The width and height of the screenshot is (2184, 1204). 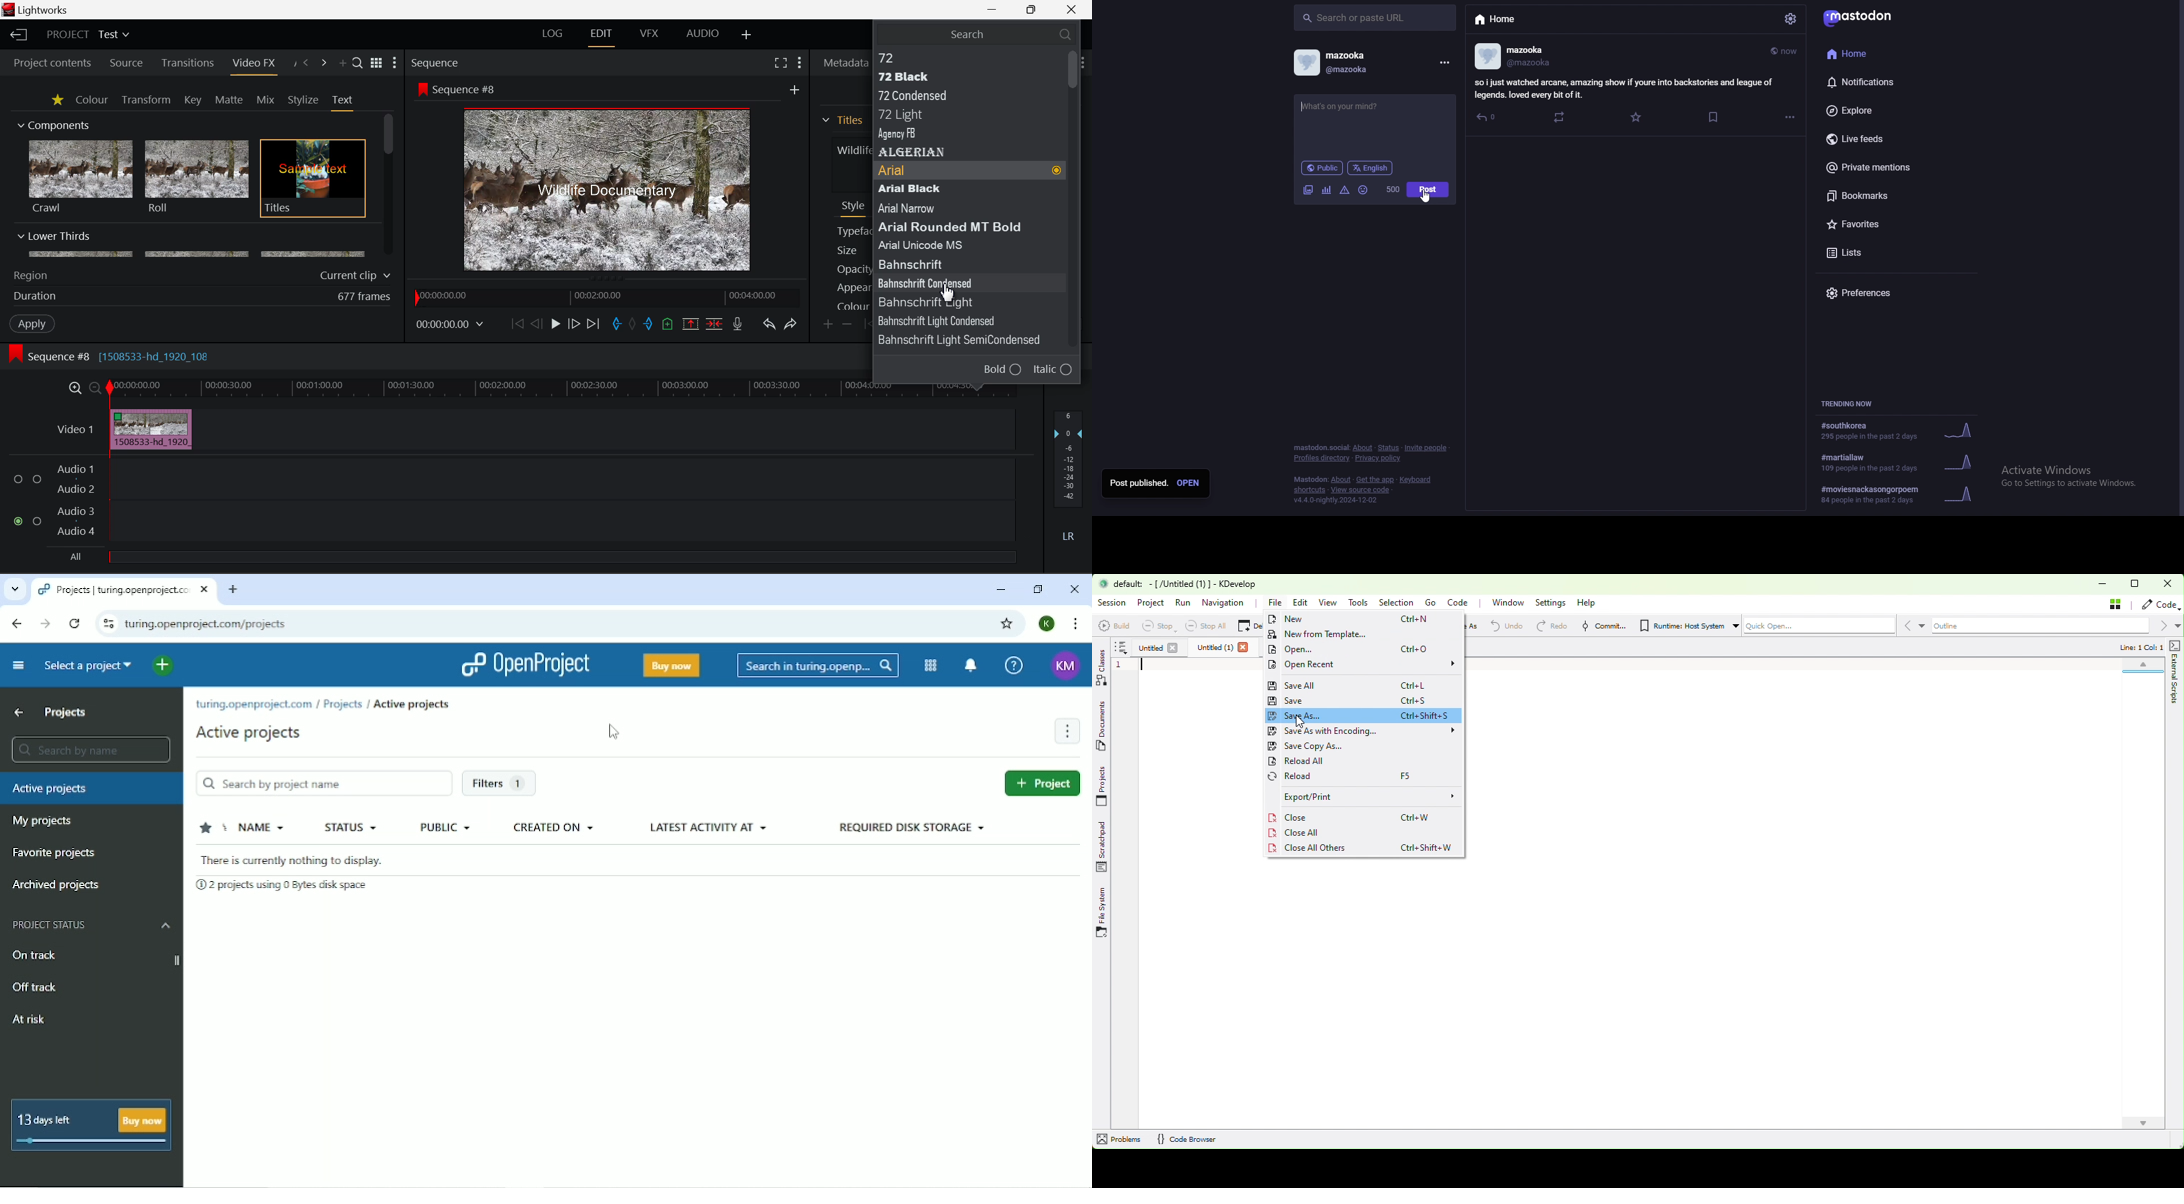 I want to click on Save all, so click(x=1303, y=685).